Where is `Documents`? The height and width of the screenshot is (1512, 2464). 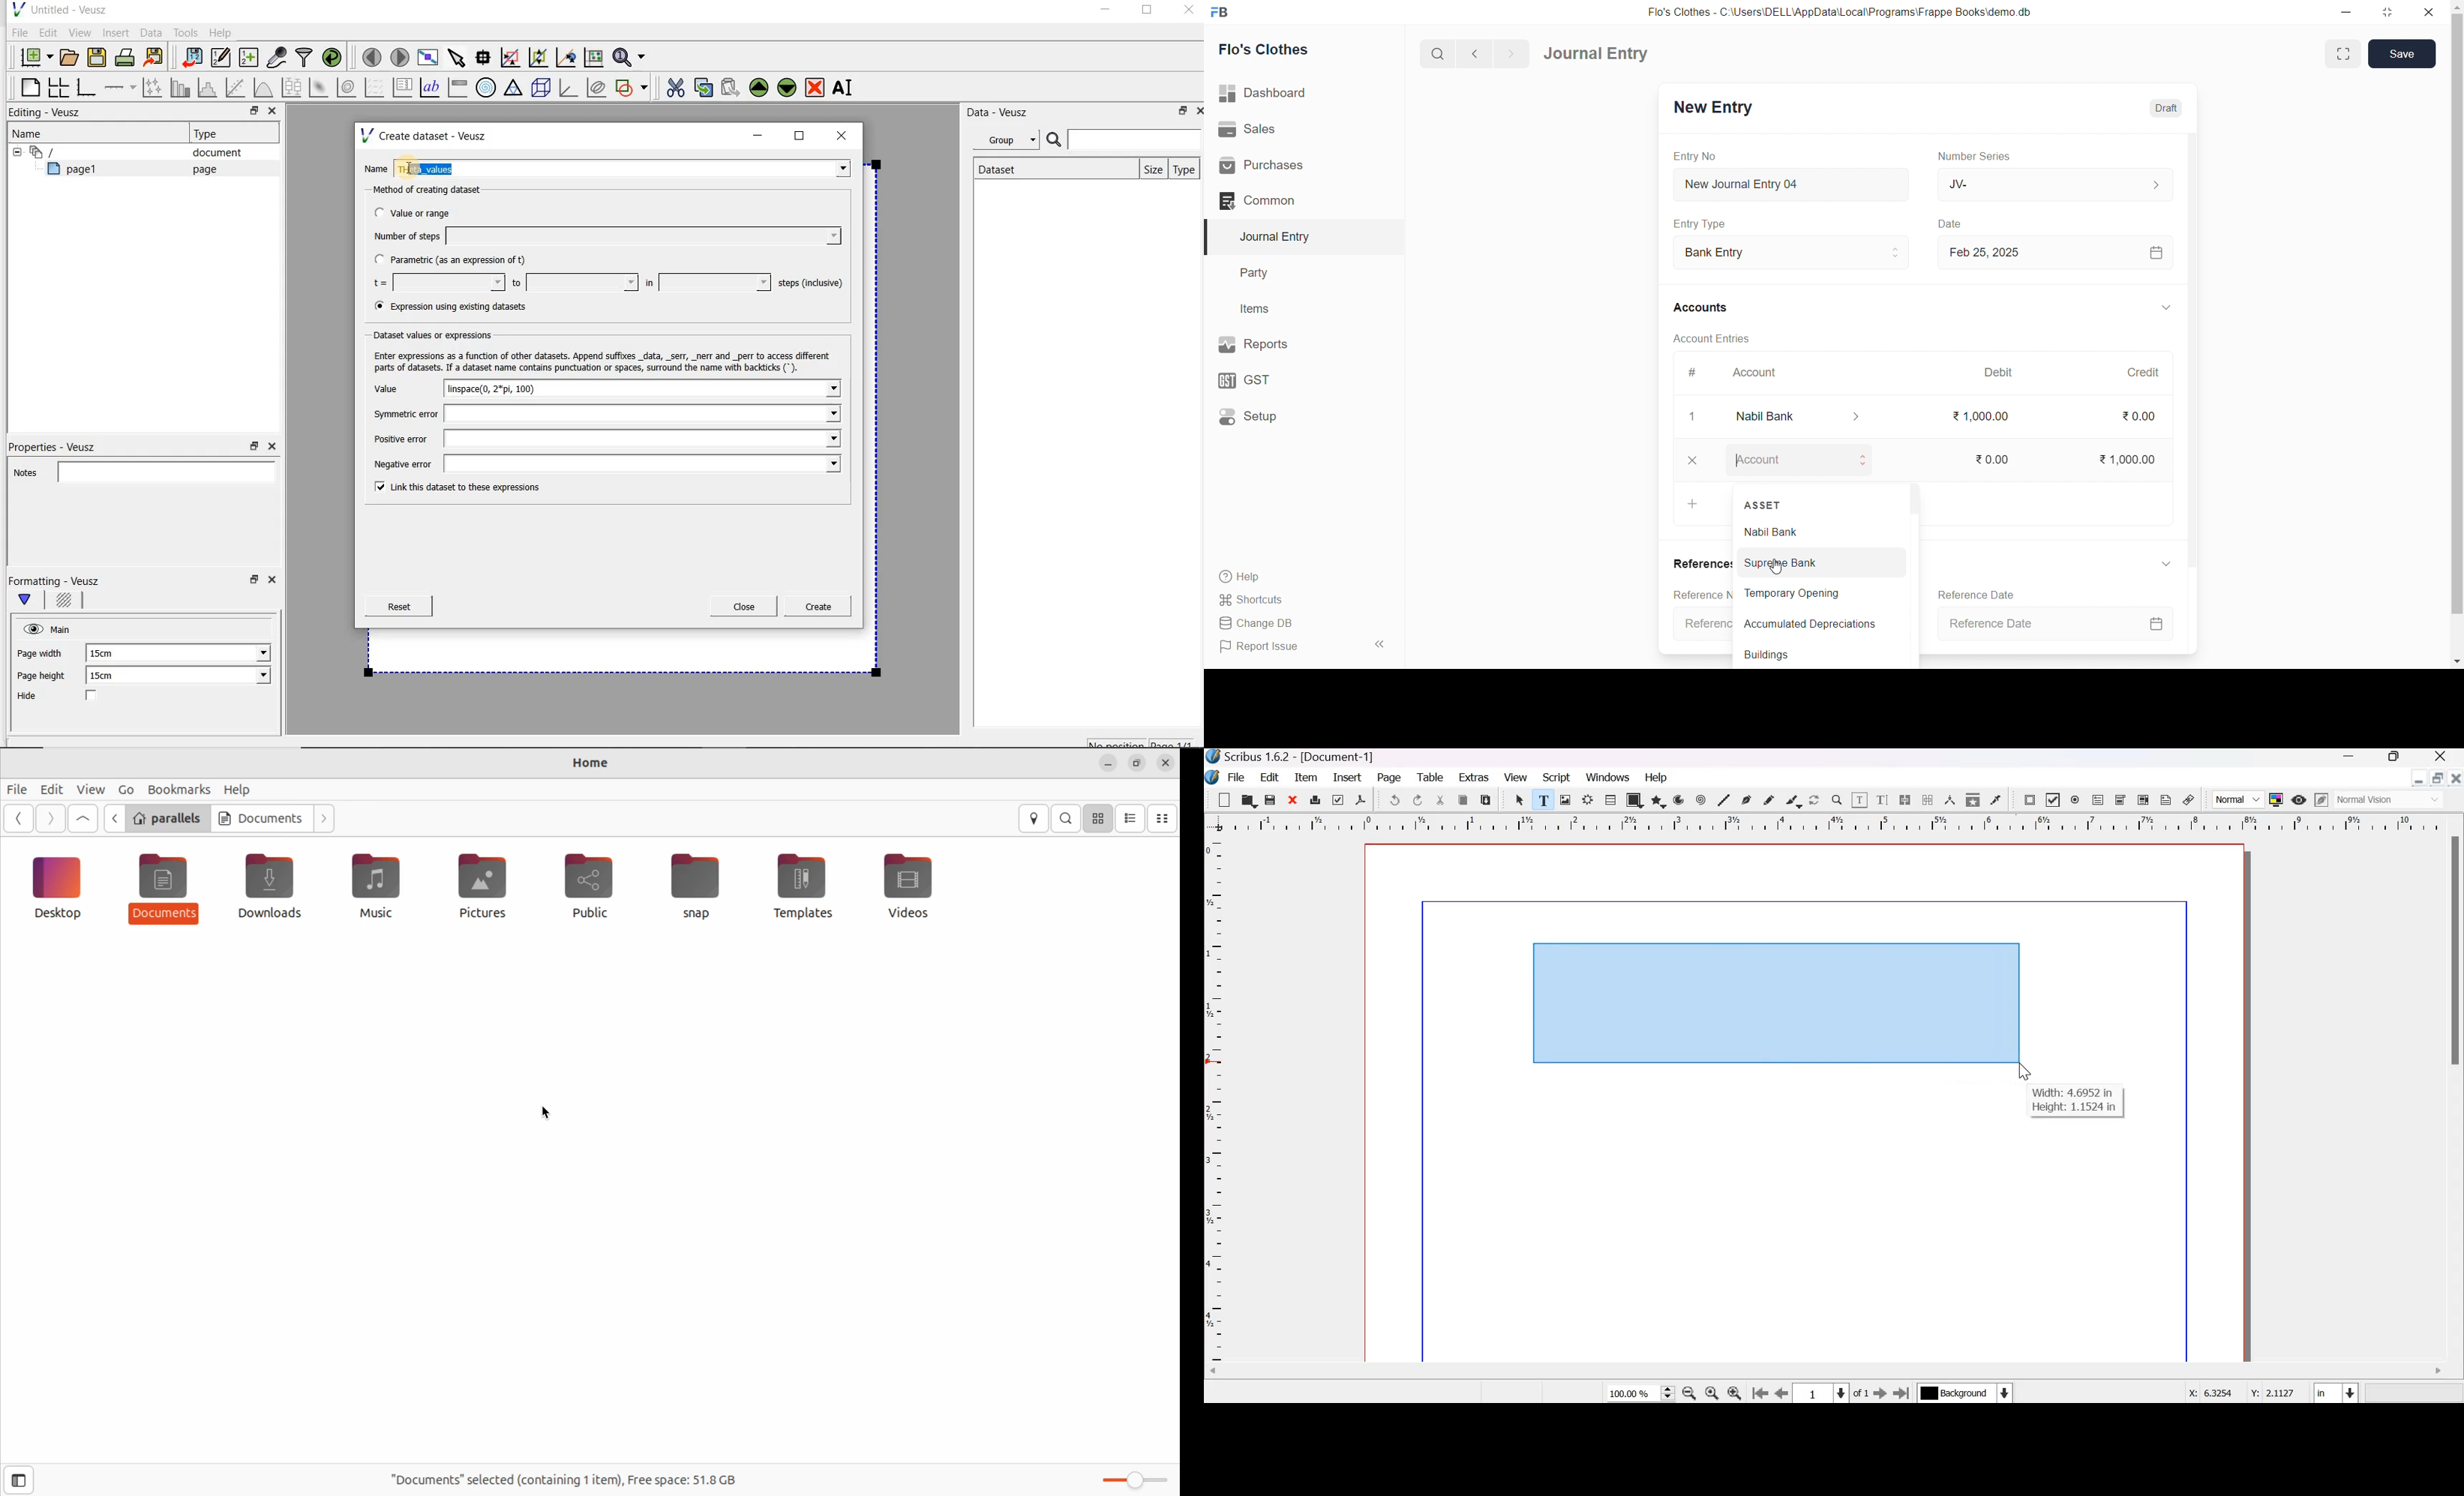 Documents is located at coordinates (261, 818).